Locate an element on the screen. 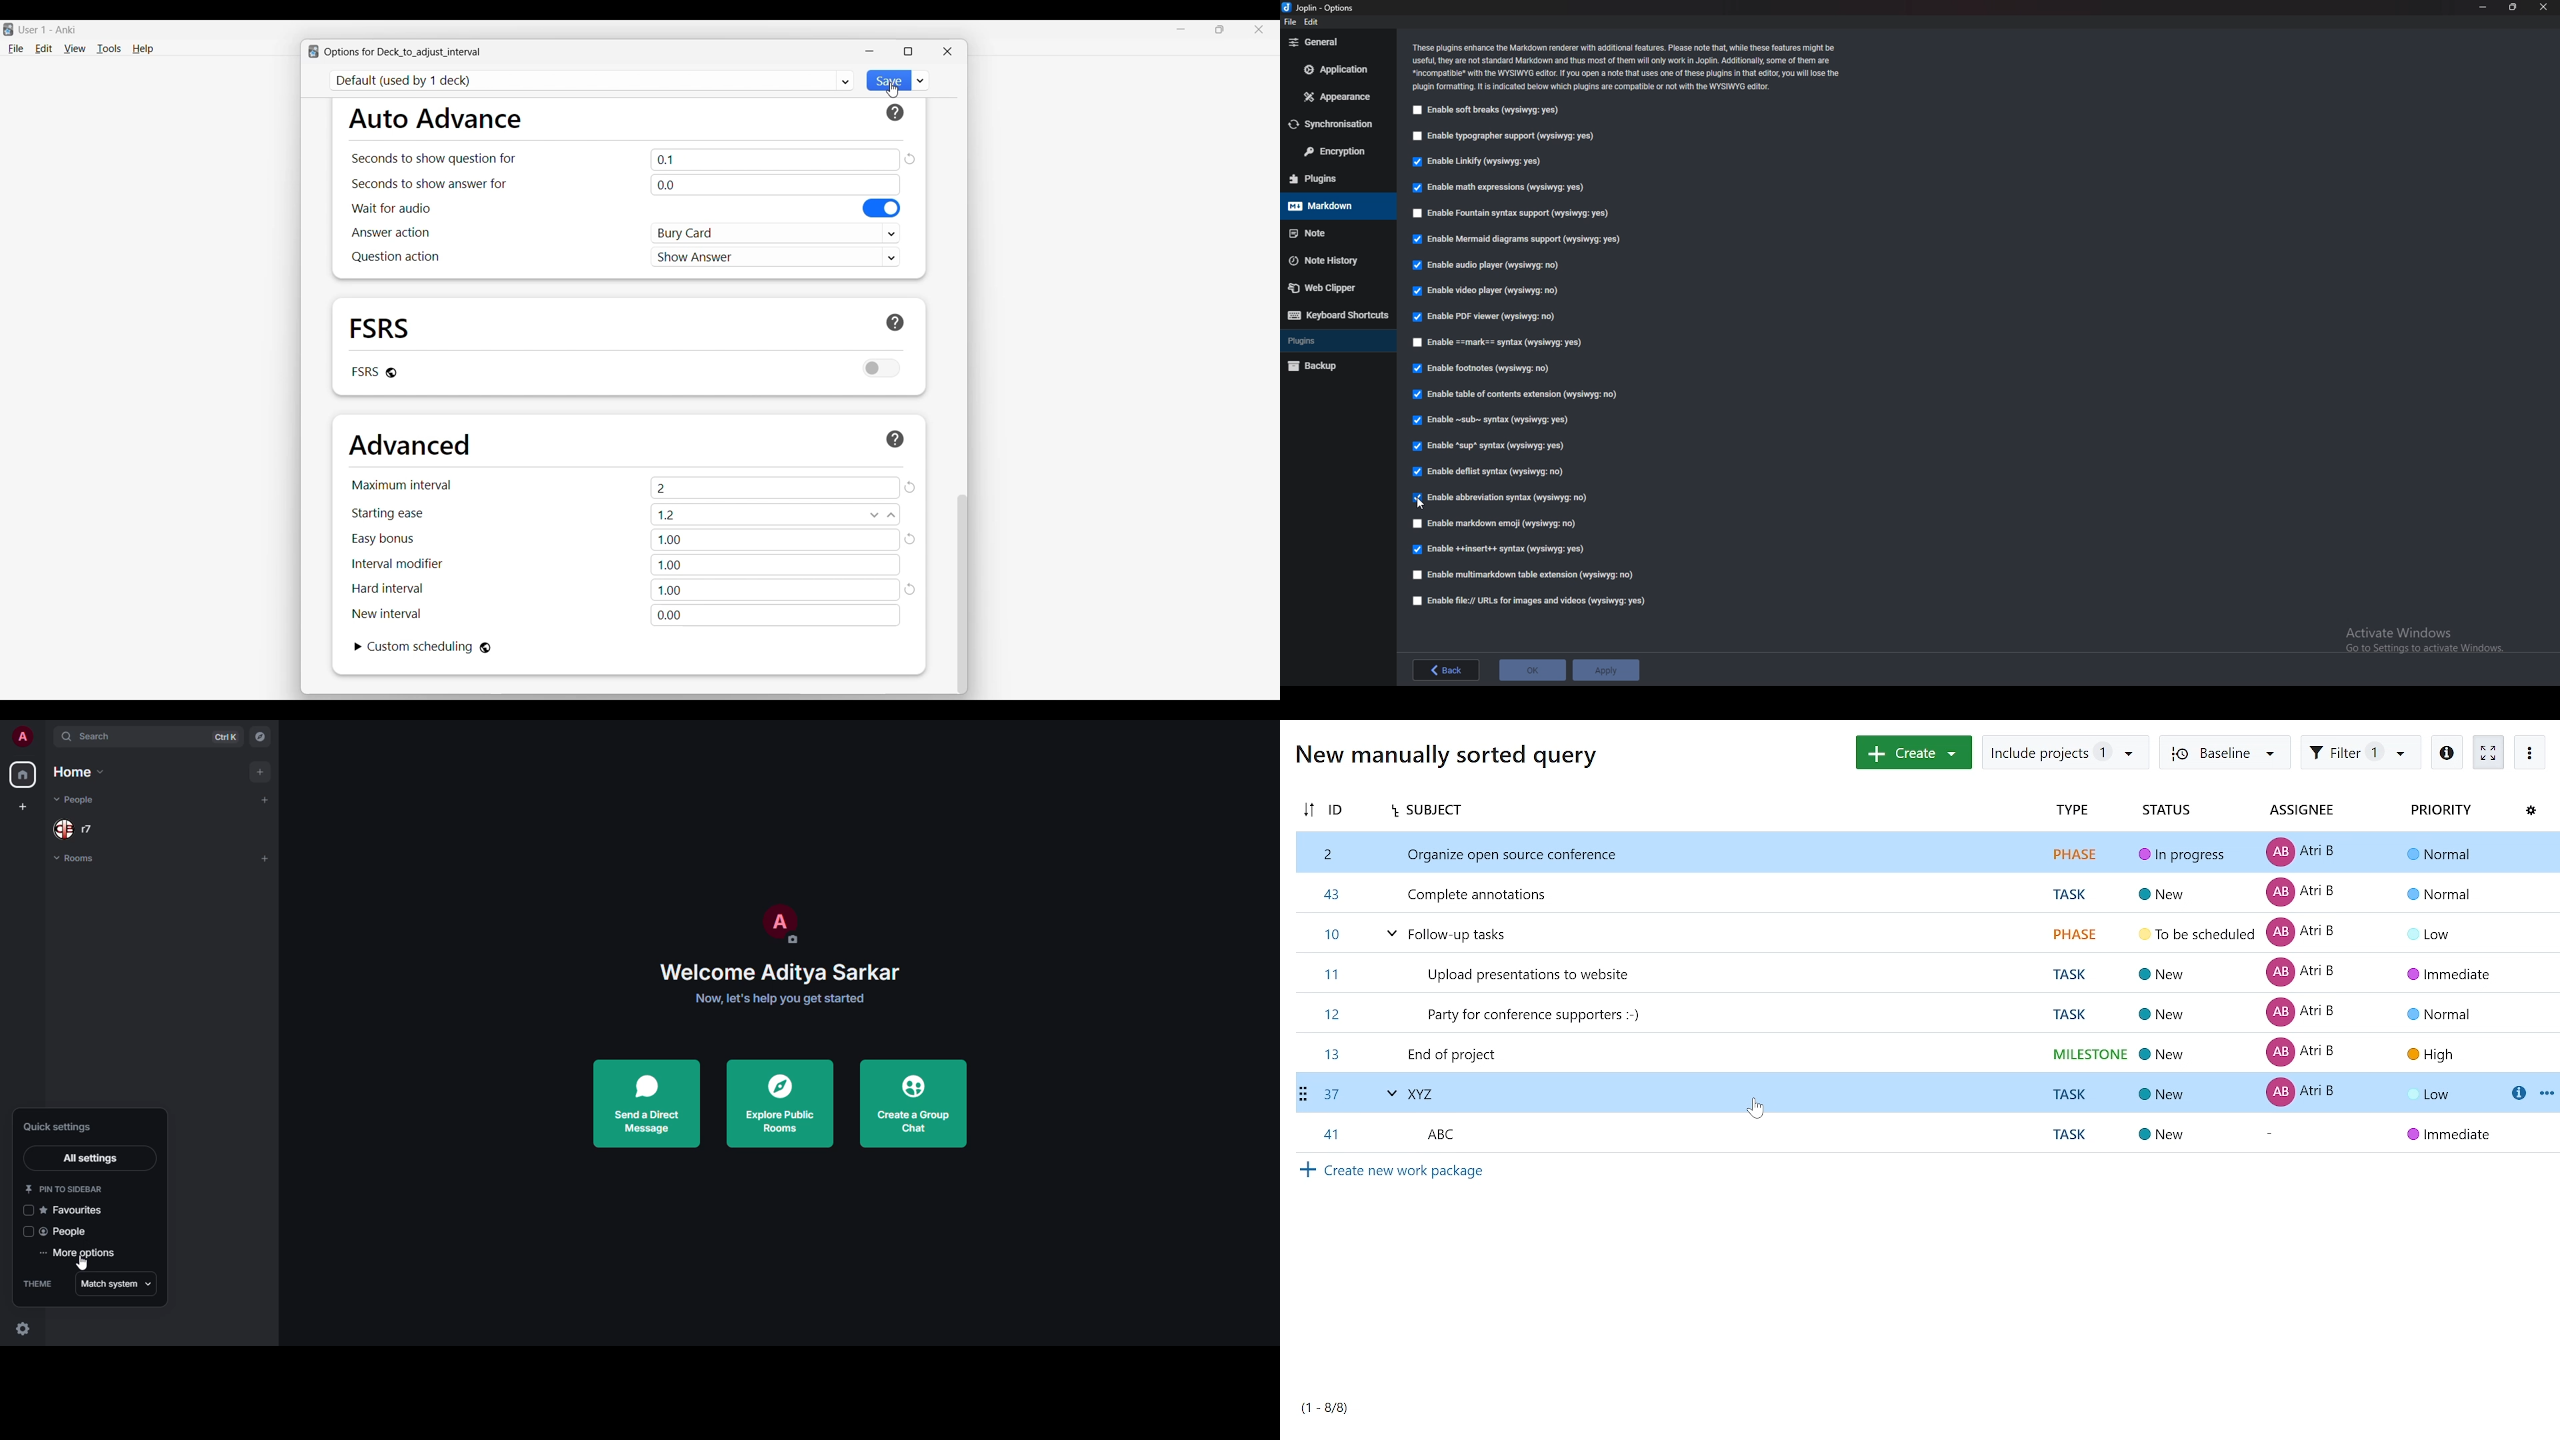 Image resolution: width=2576 pixels, height=1456 pixels. task "XYZ" options is located at coordinates (2546, 1092).